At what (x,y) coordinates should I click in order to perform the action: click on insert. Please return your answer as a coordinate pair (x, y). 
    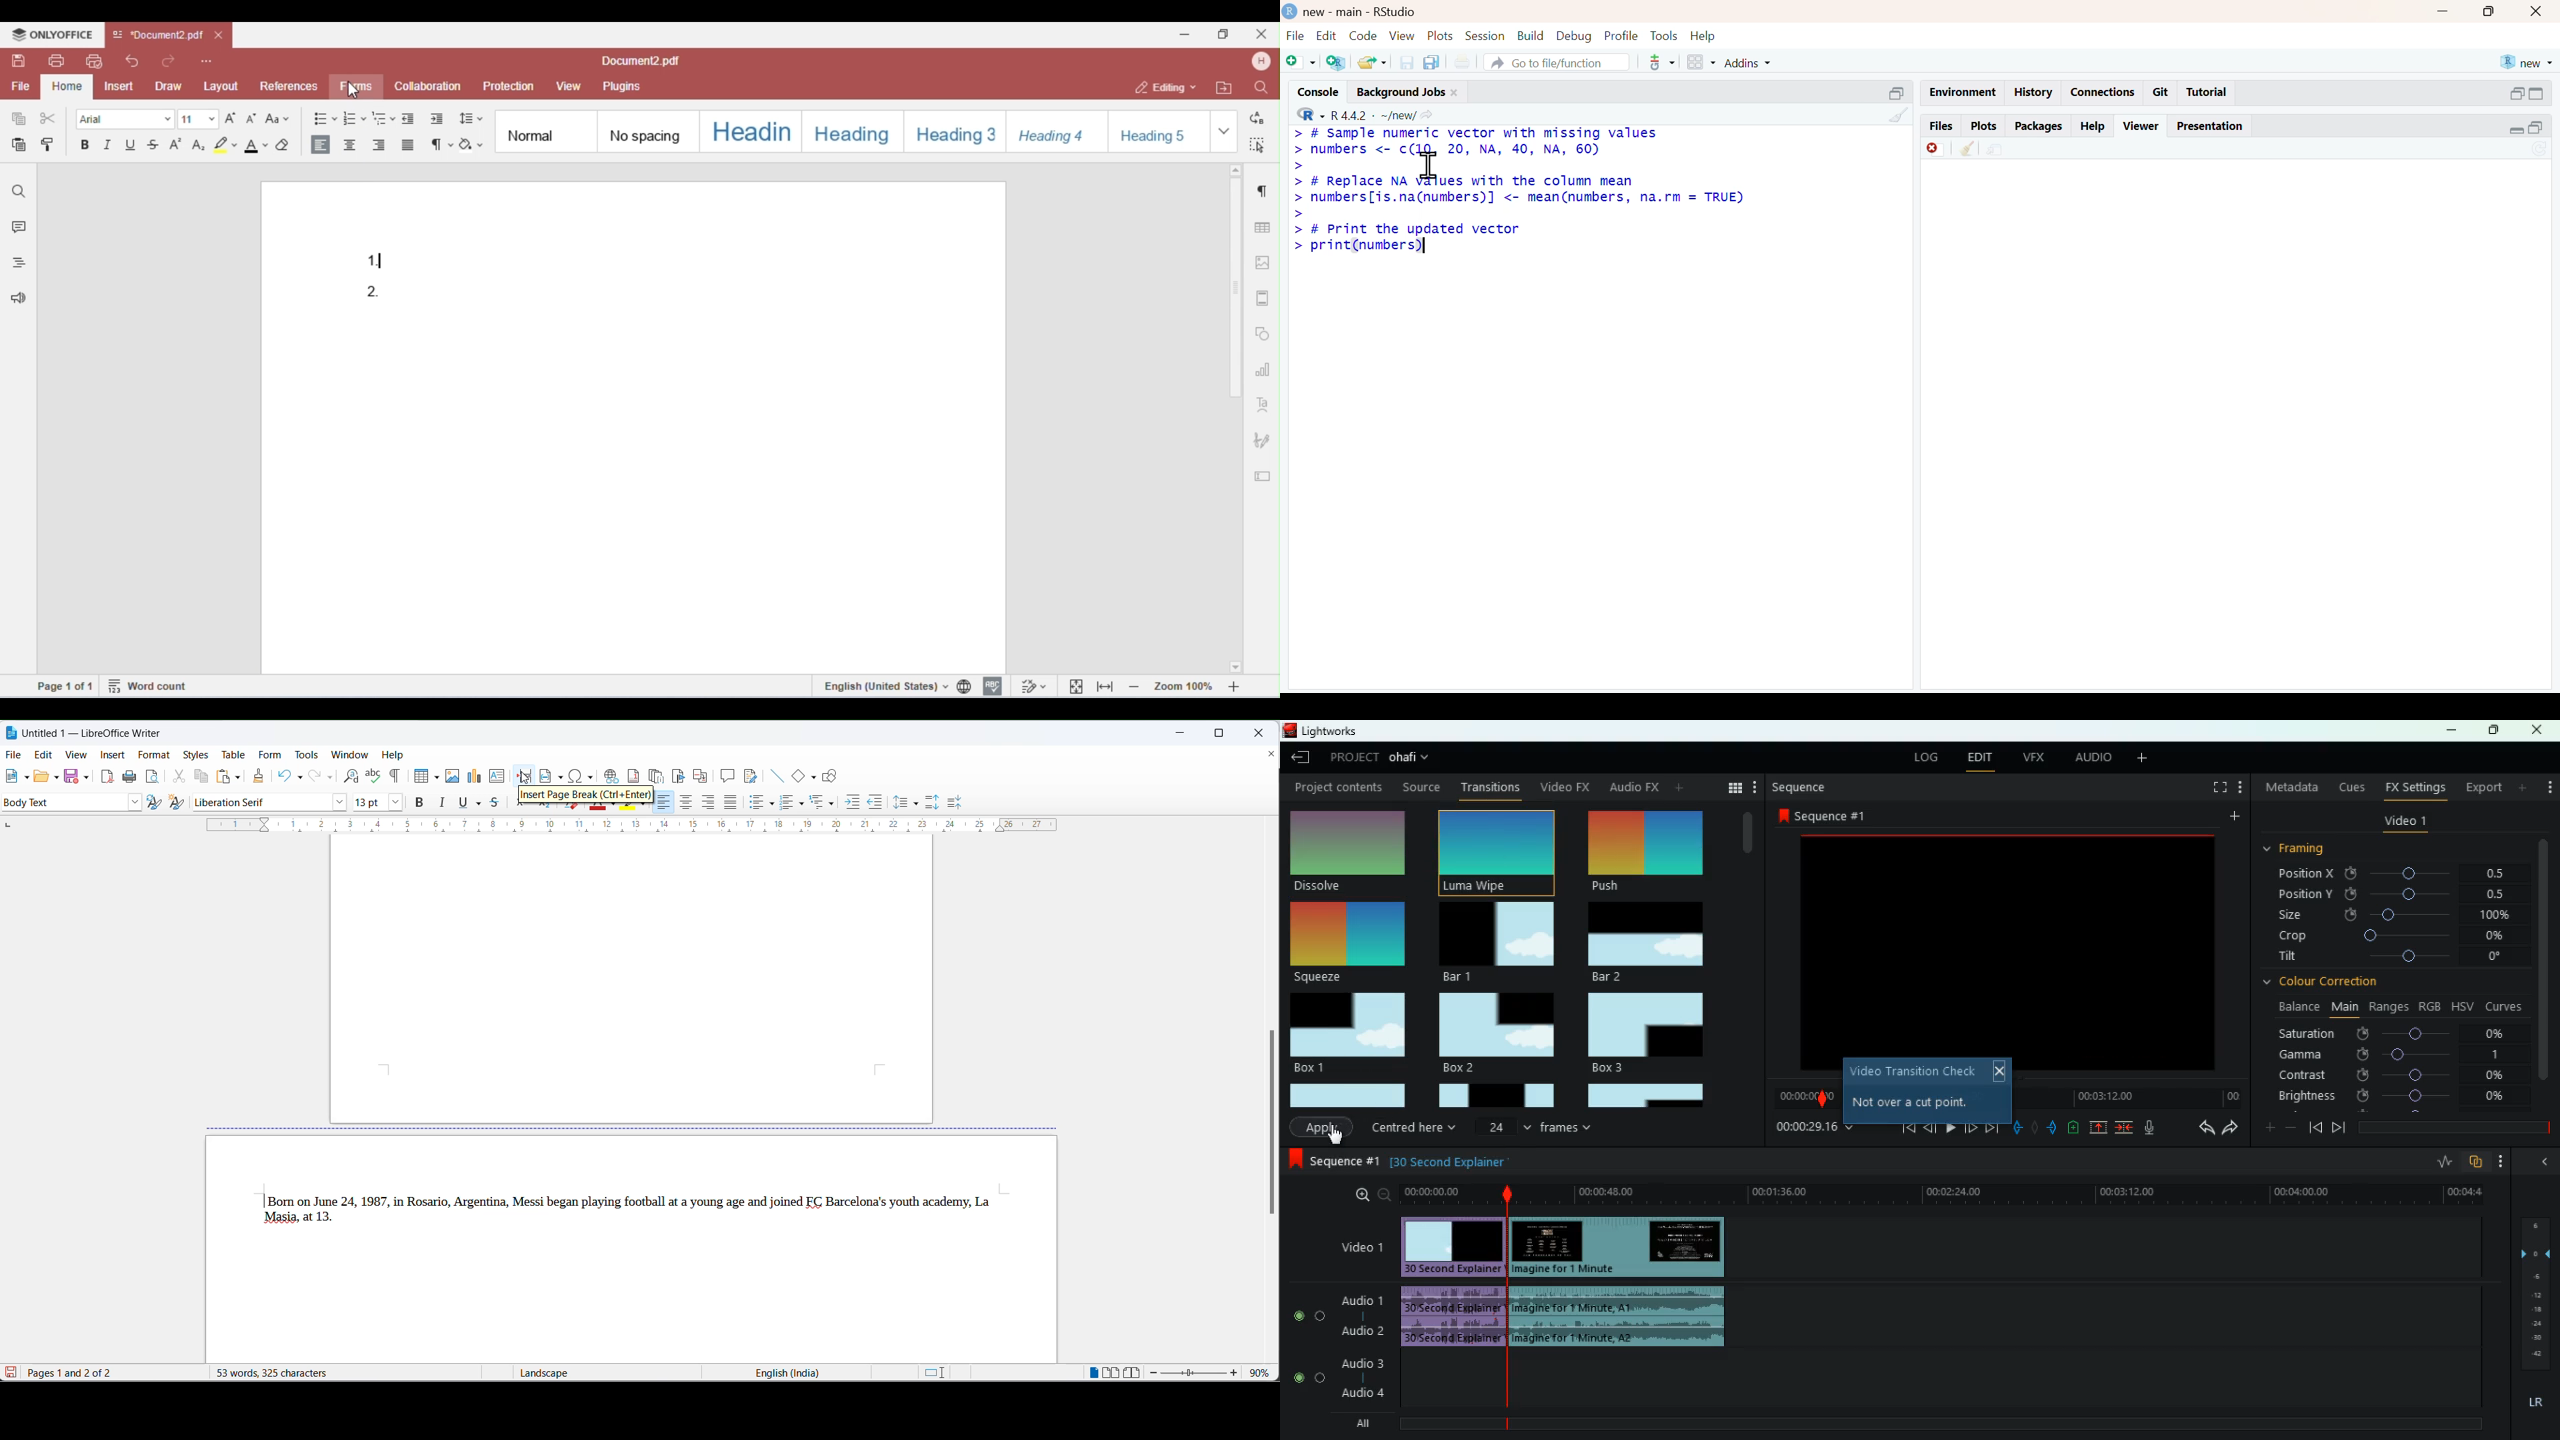
    Looking at the image, I should click on (112, 755).